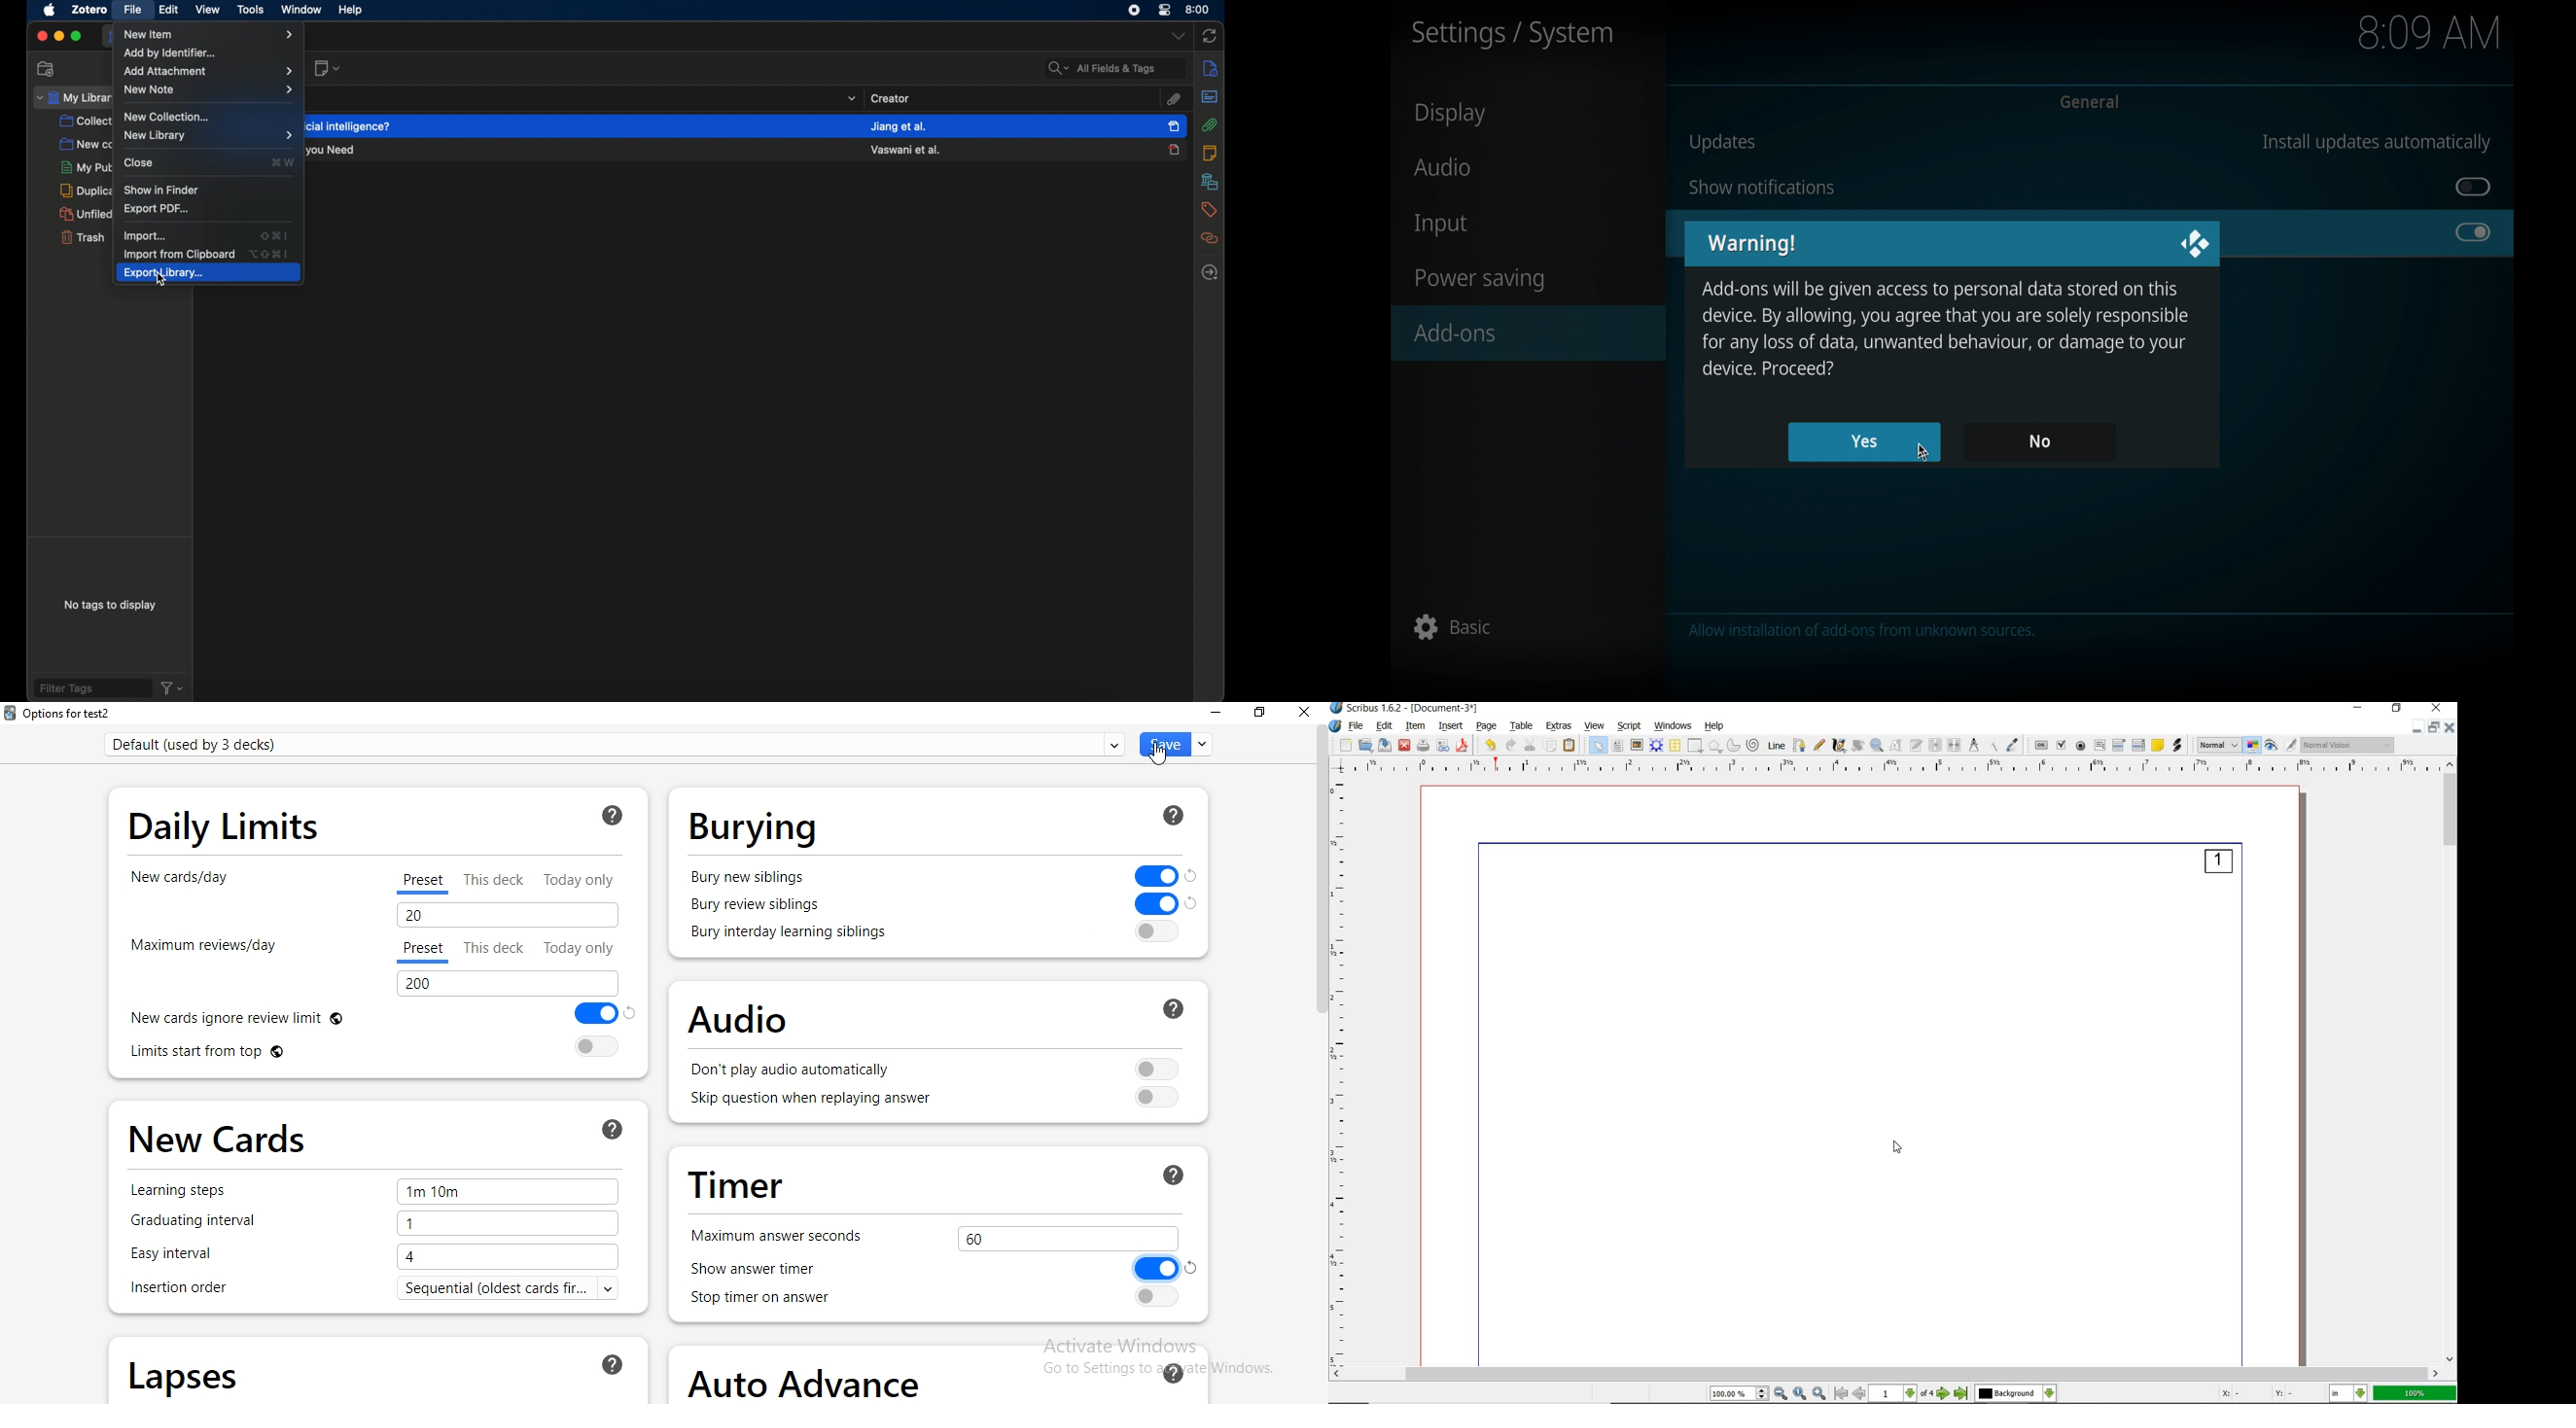  I want to click on show in finder, so click(159, 189).